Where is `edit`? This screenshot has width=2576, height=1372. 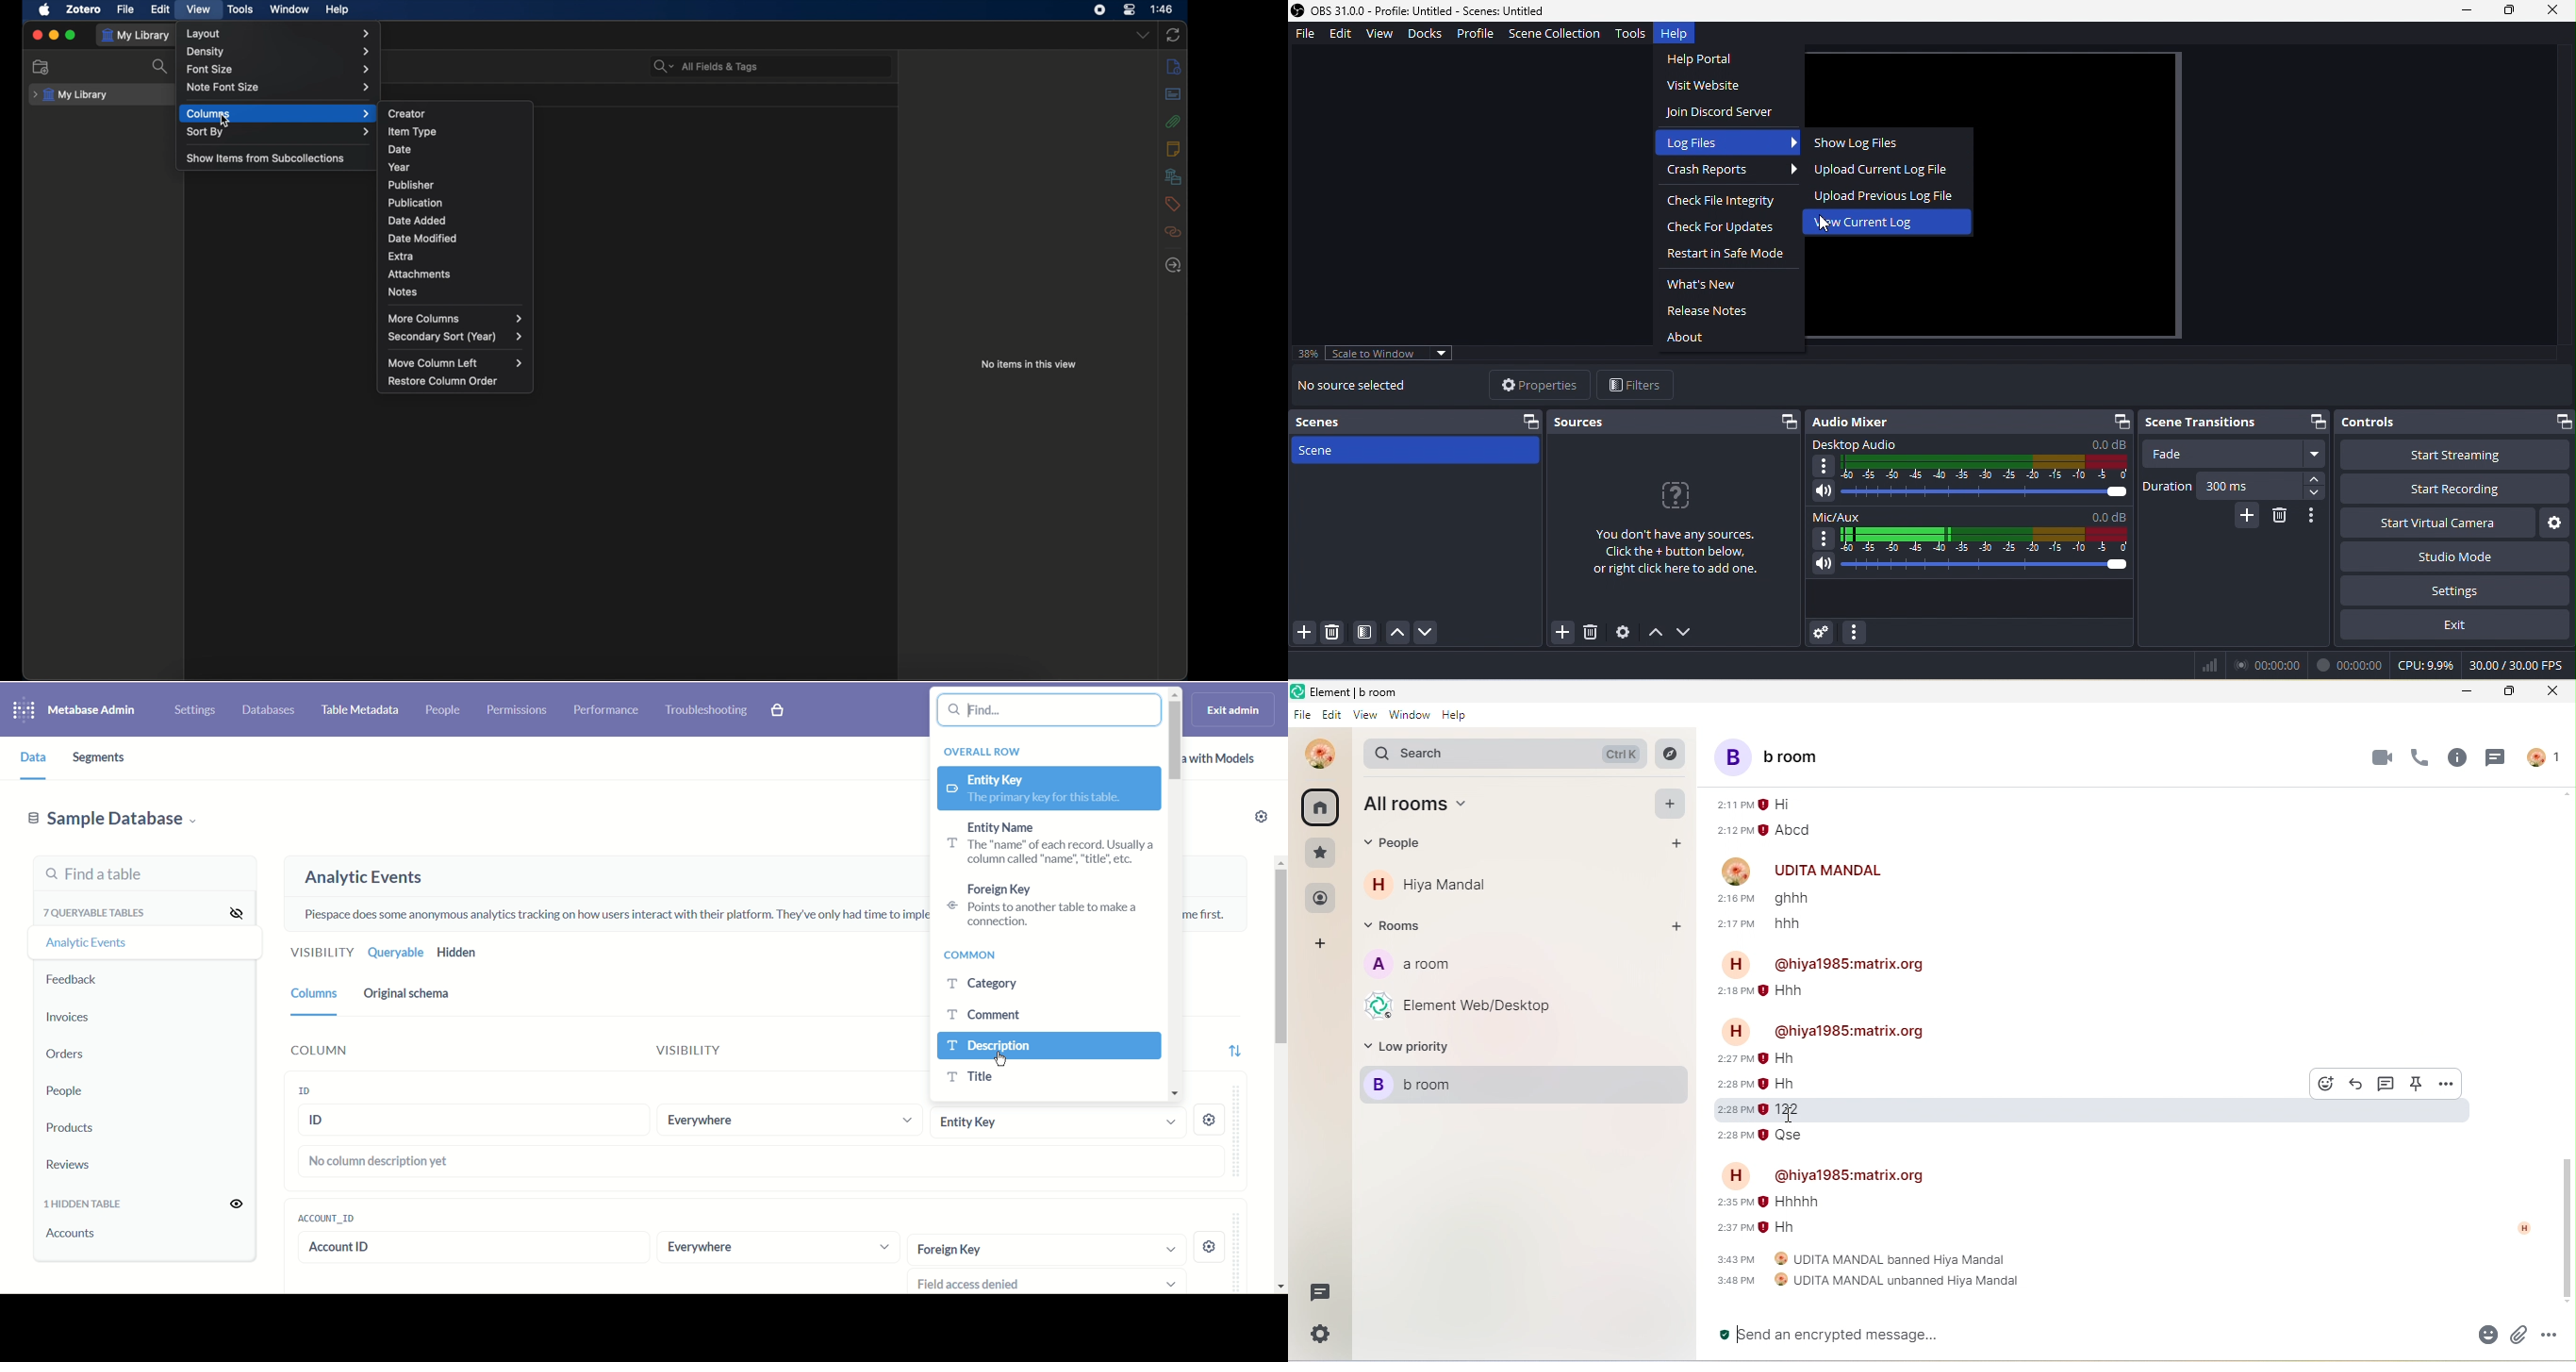
edit is located at coordinates (161, 9).